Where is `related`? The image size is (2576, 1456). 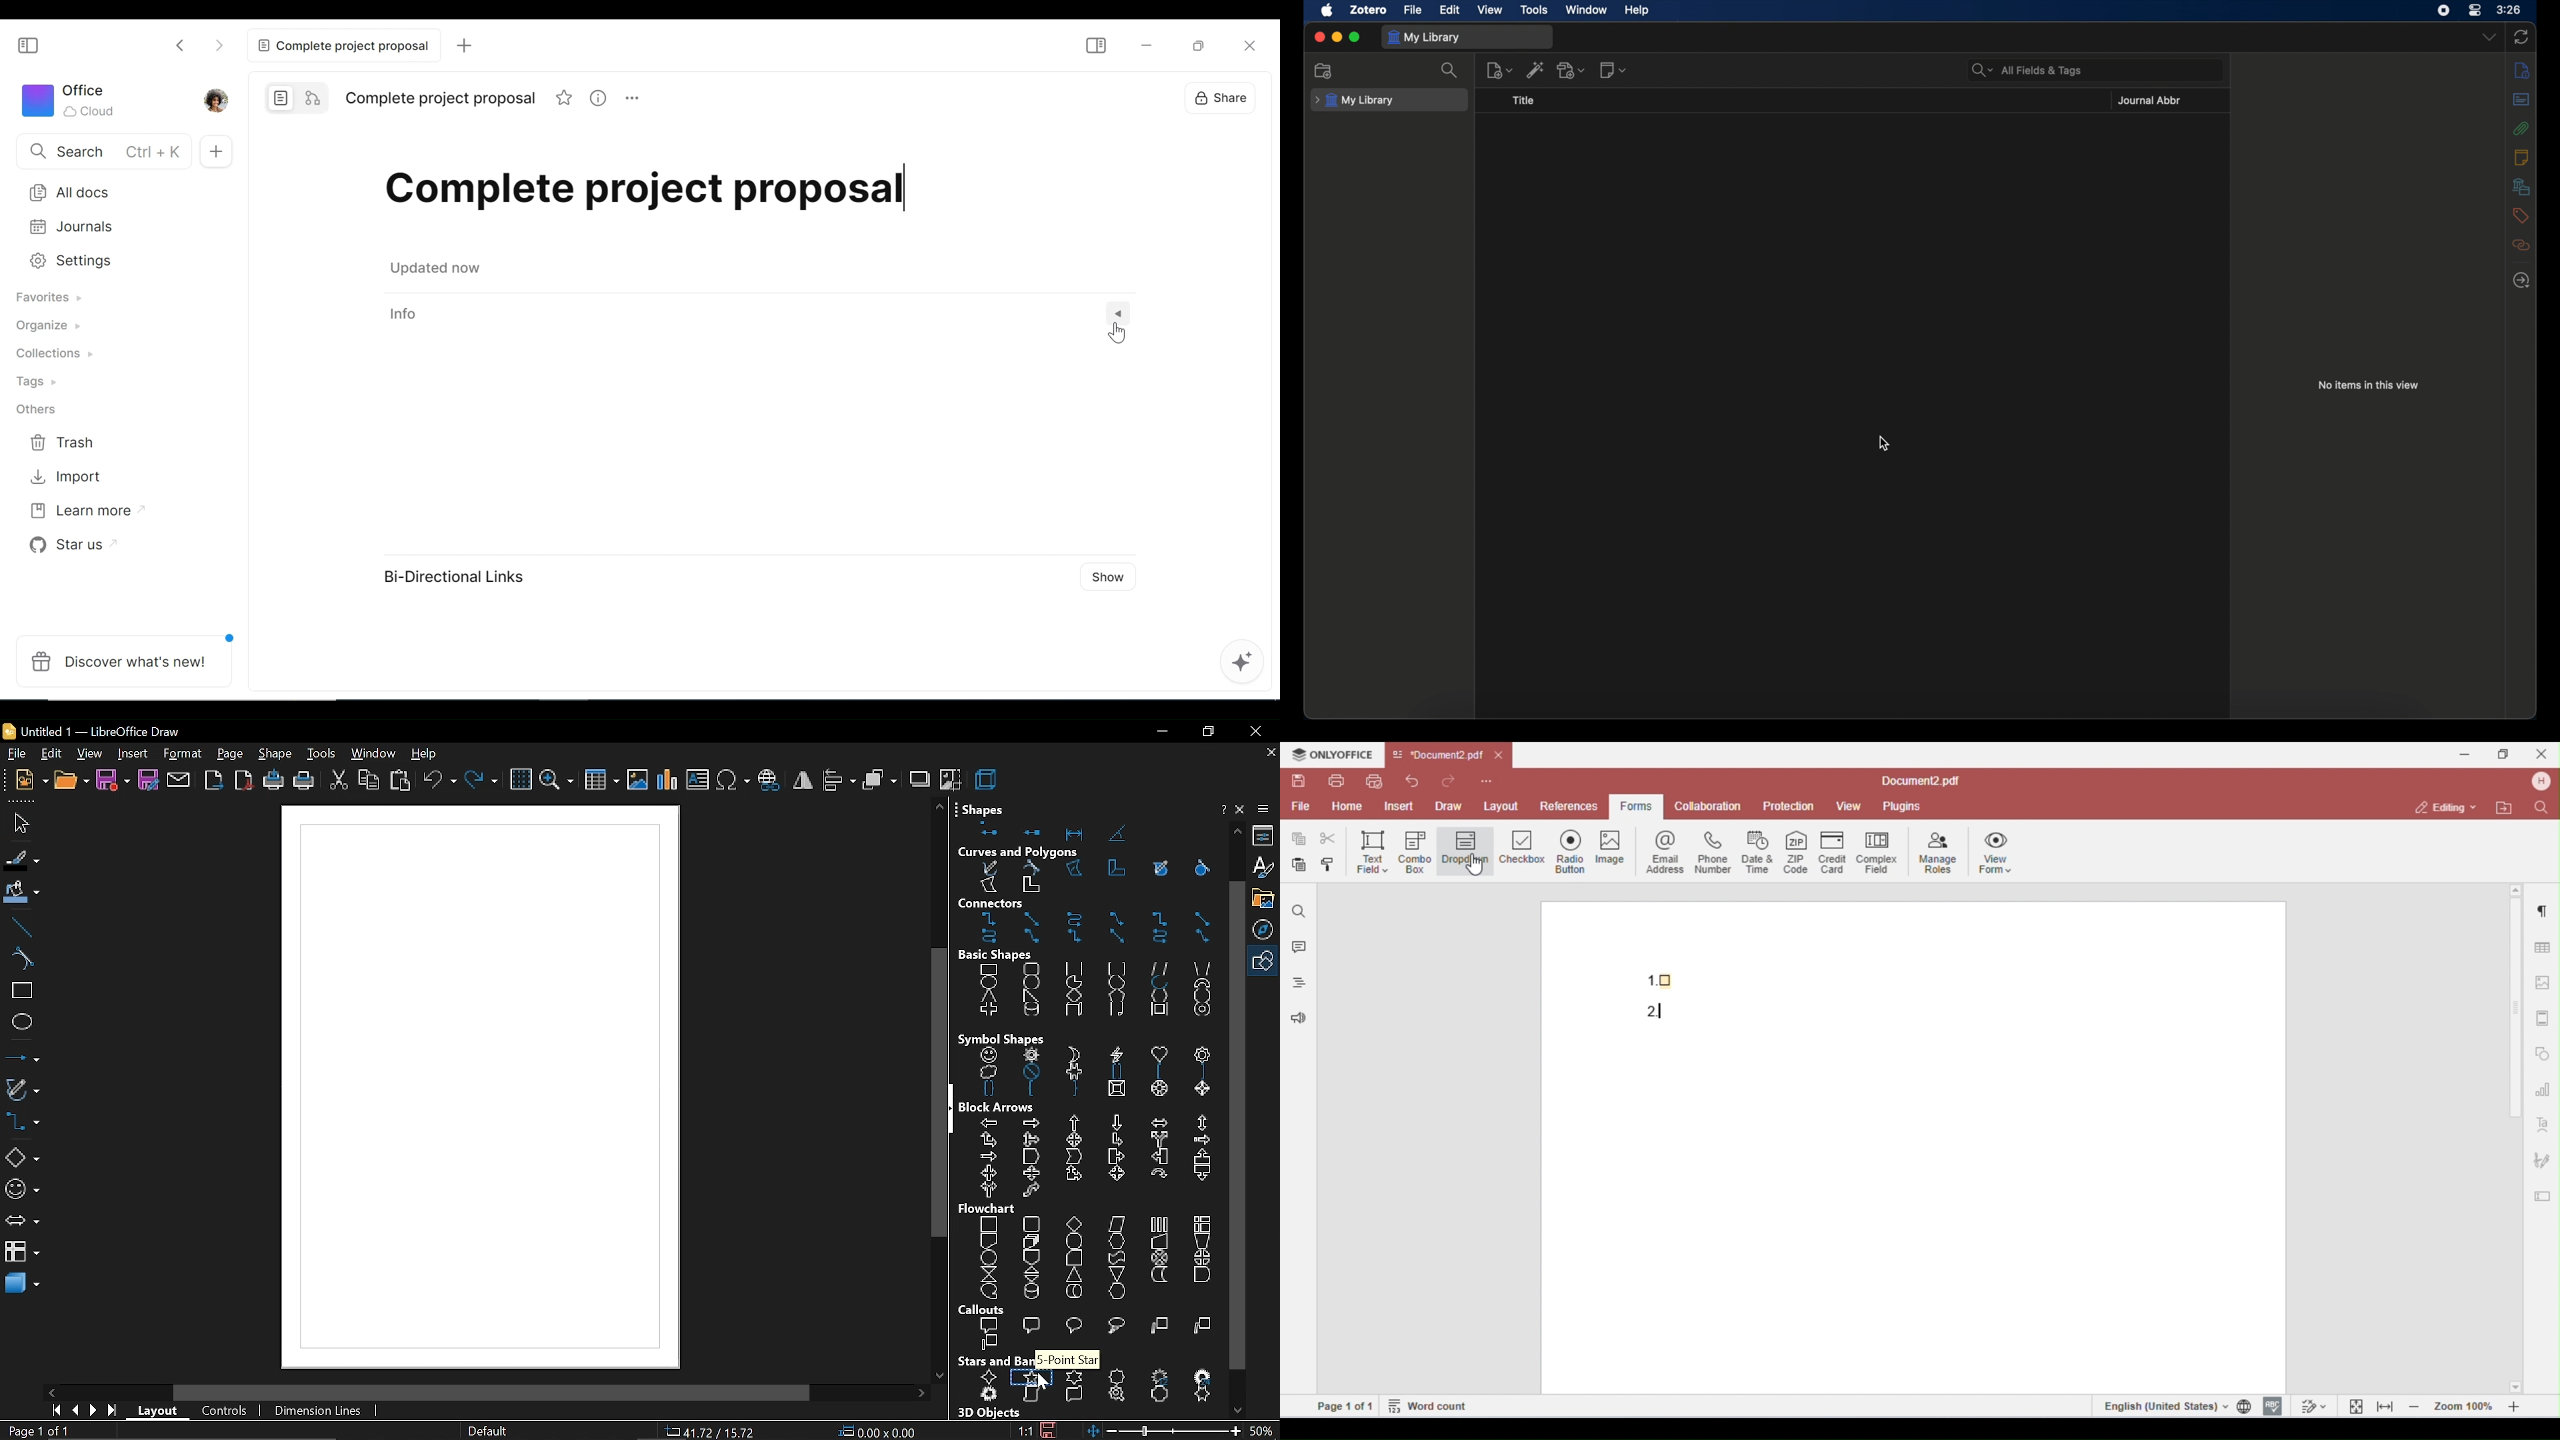
related is located at coordinates (2523, 245).